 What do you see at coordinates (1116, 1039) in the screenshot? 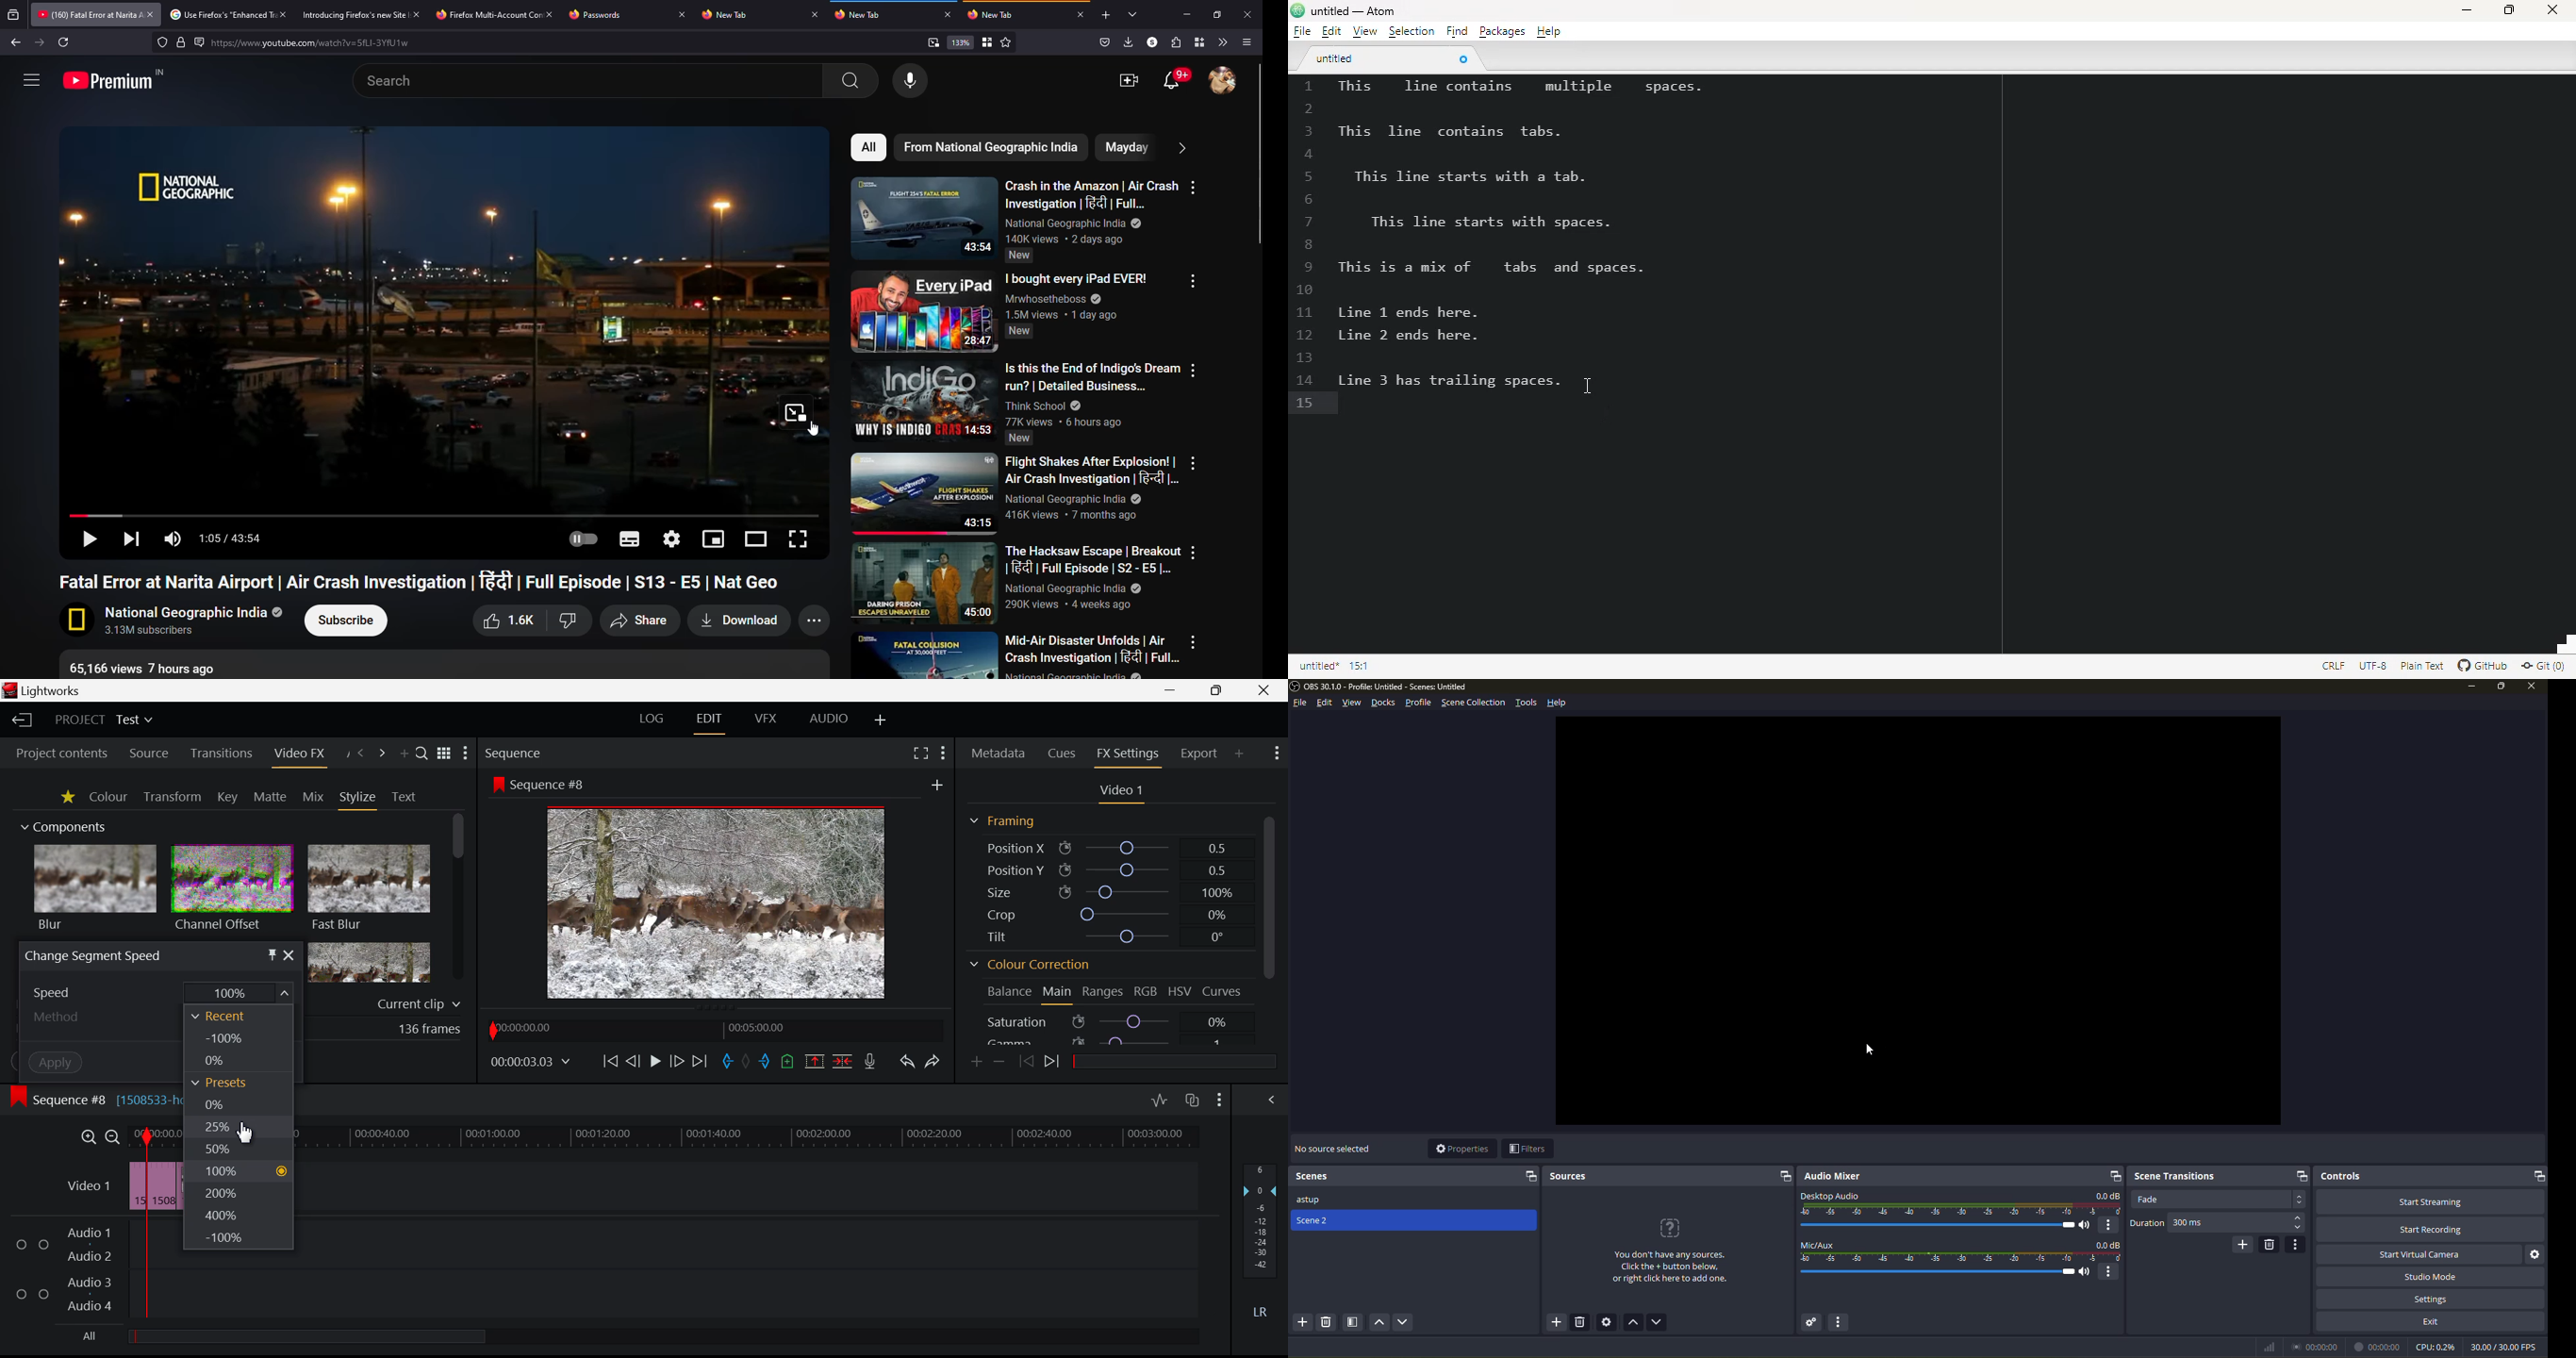
I see `Gamma` at bounding box center [1116, 1039].